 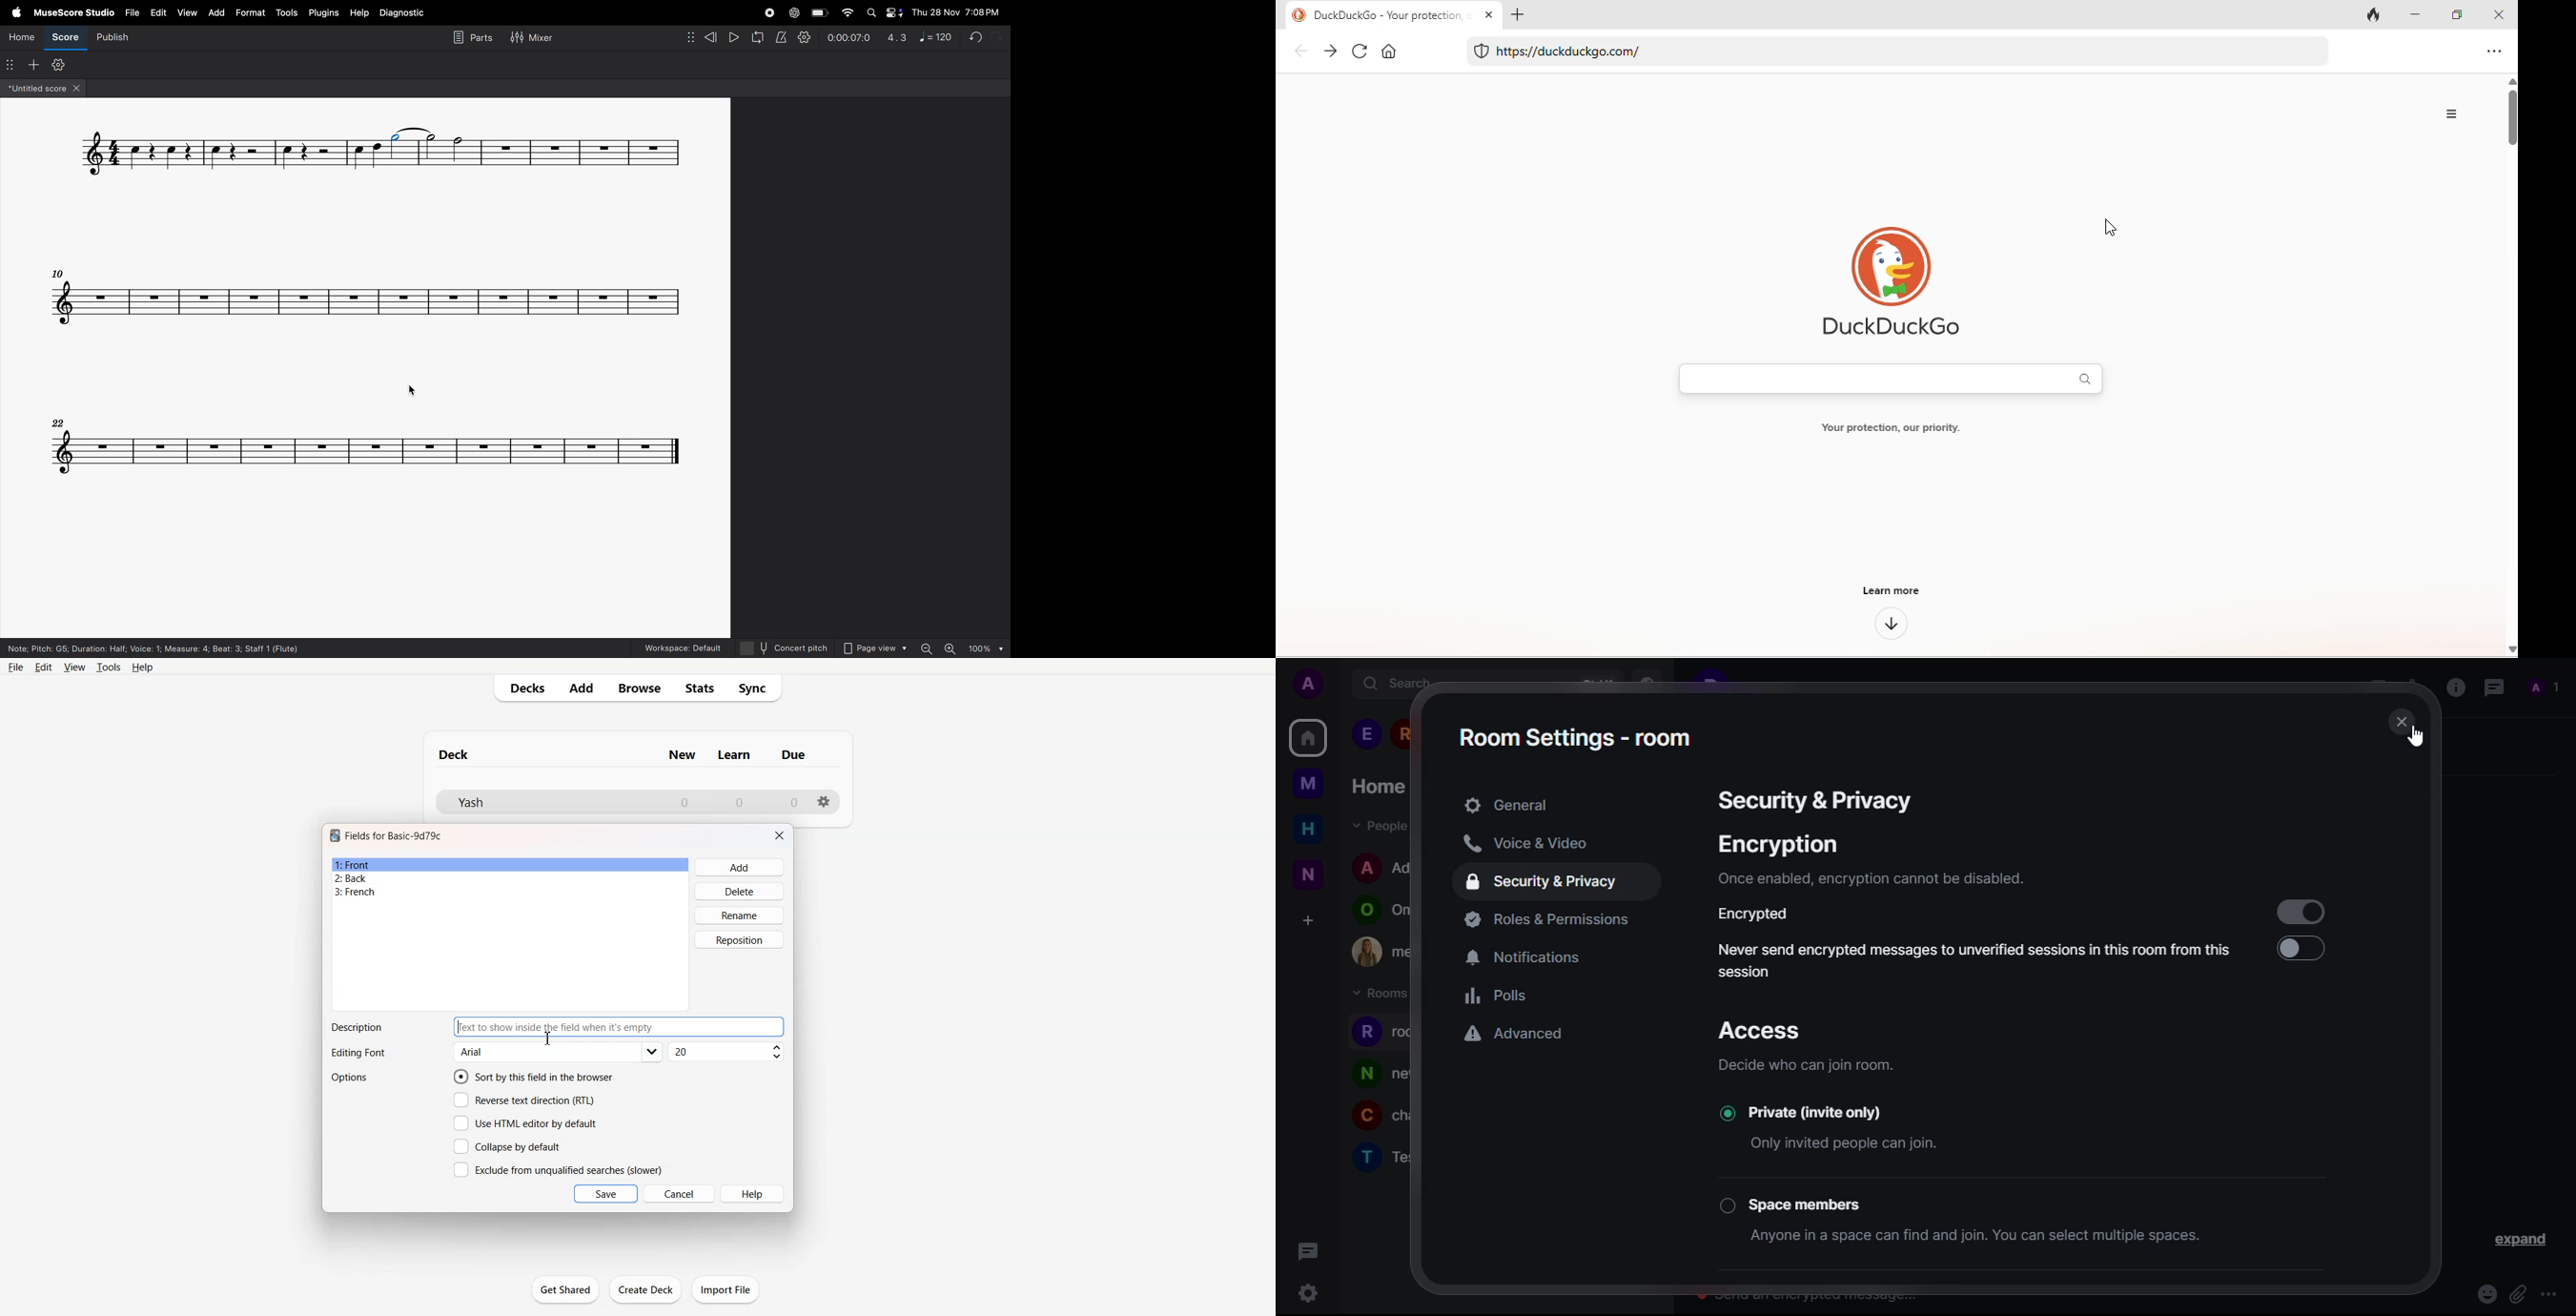 I want to click on threads, so click(x=2491, y=687).